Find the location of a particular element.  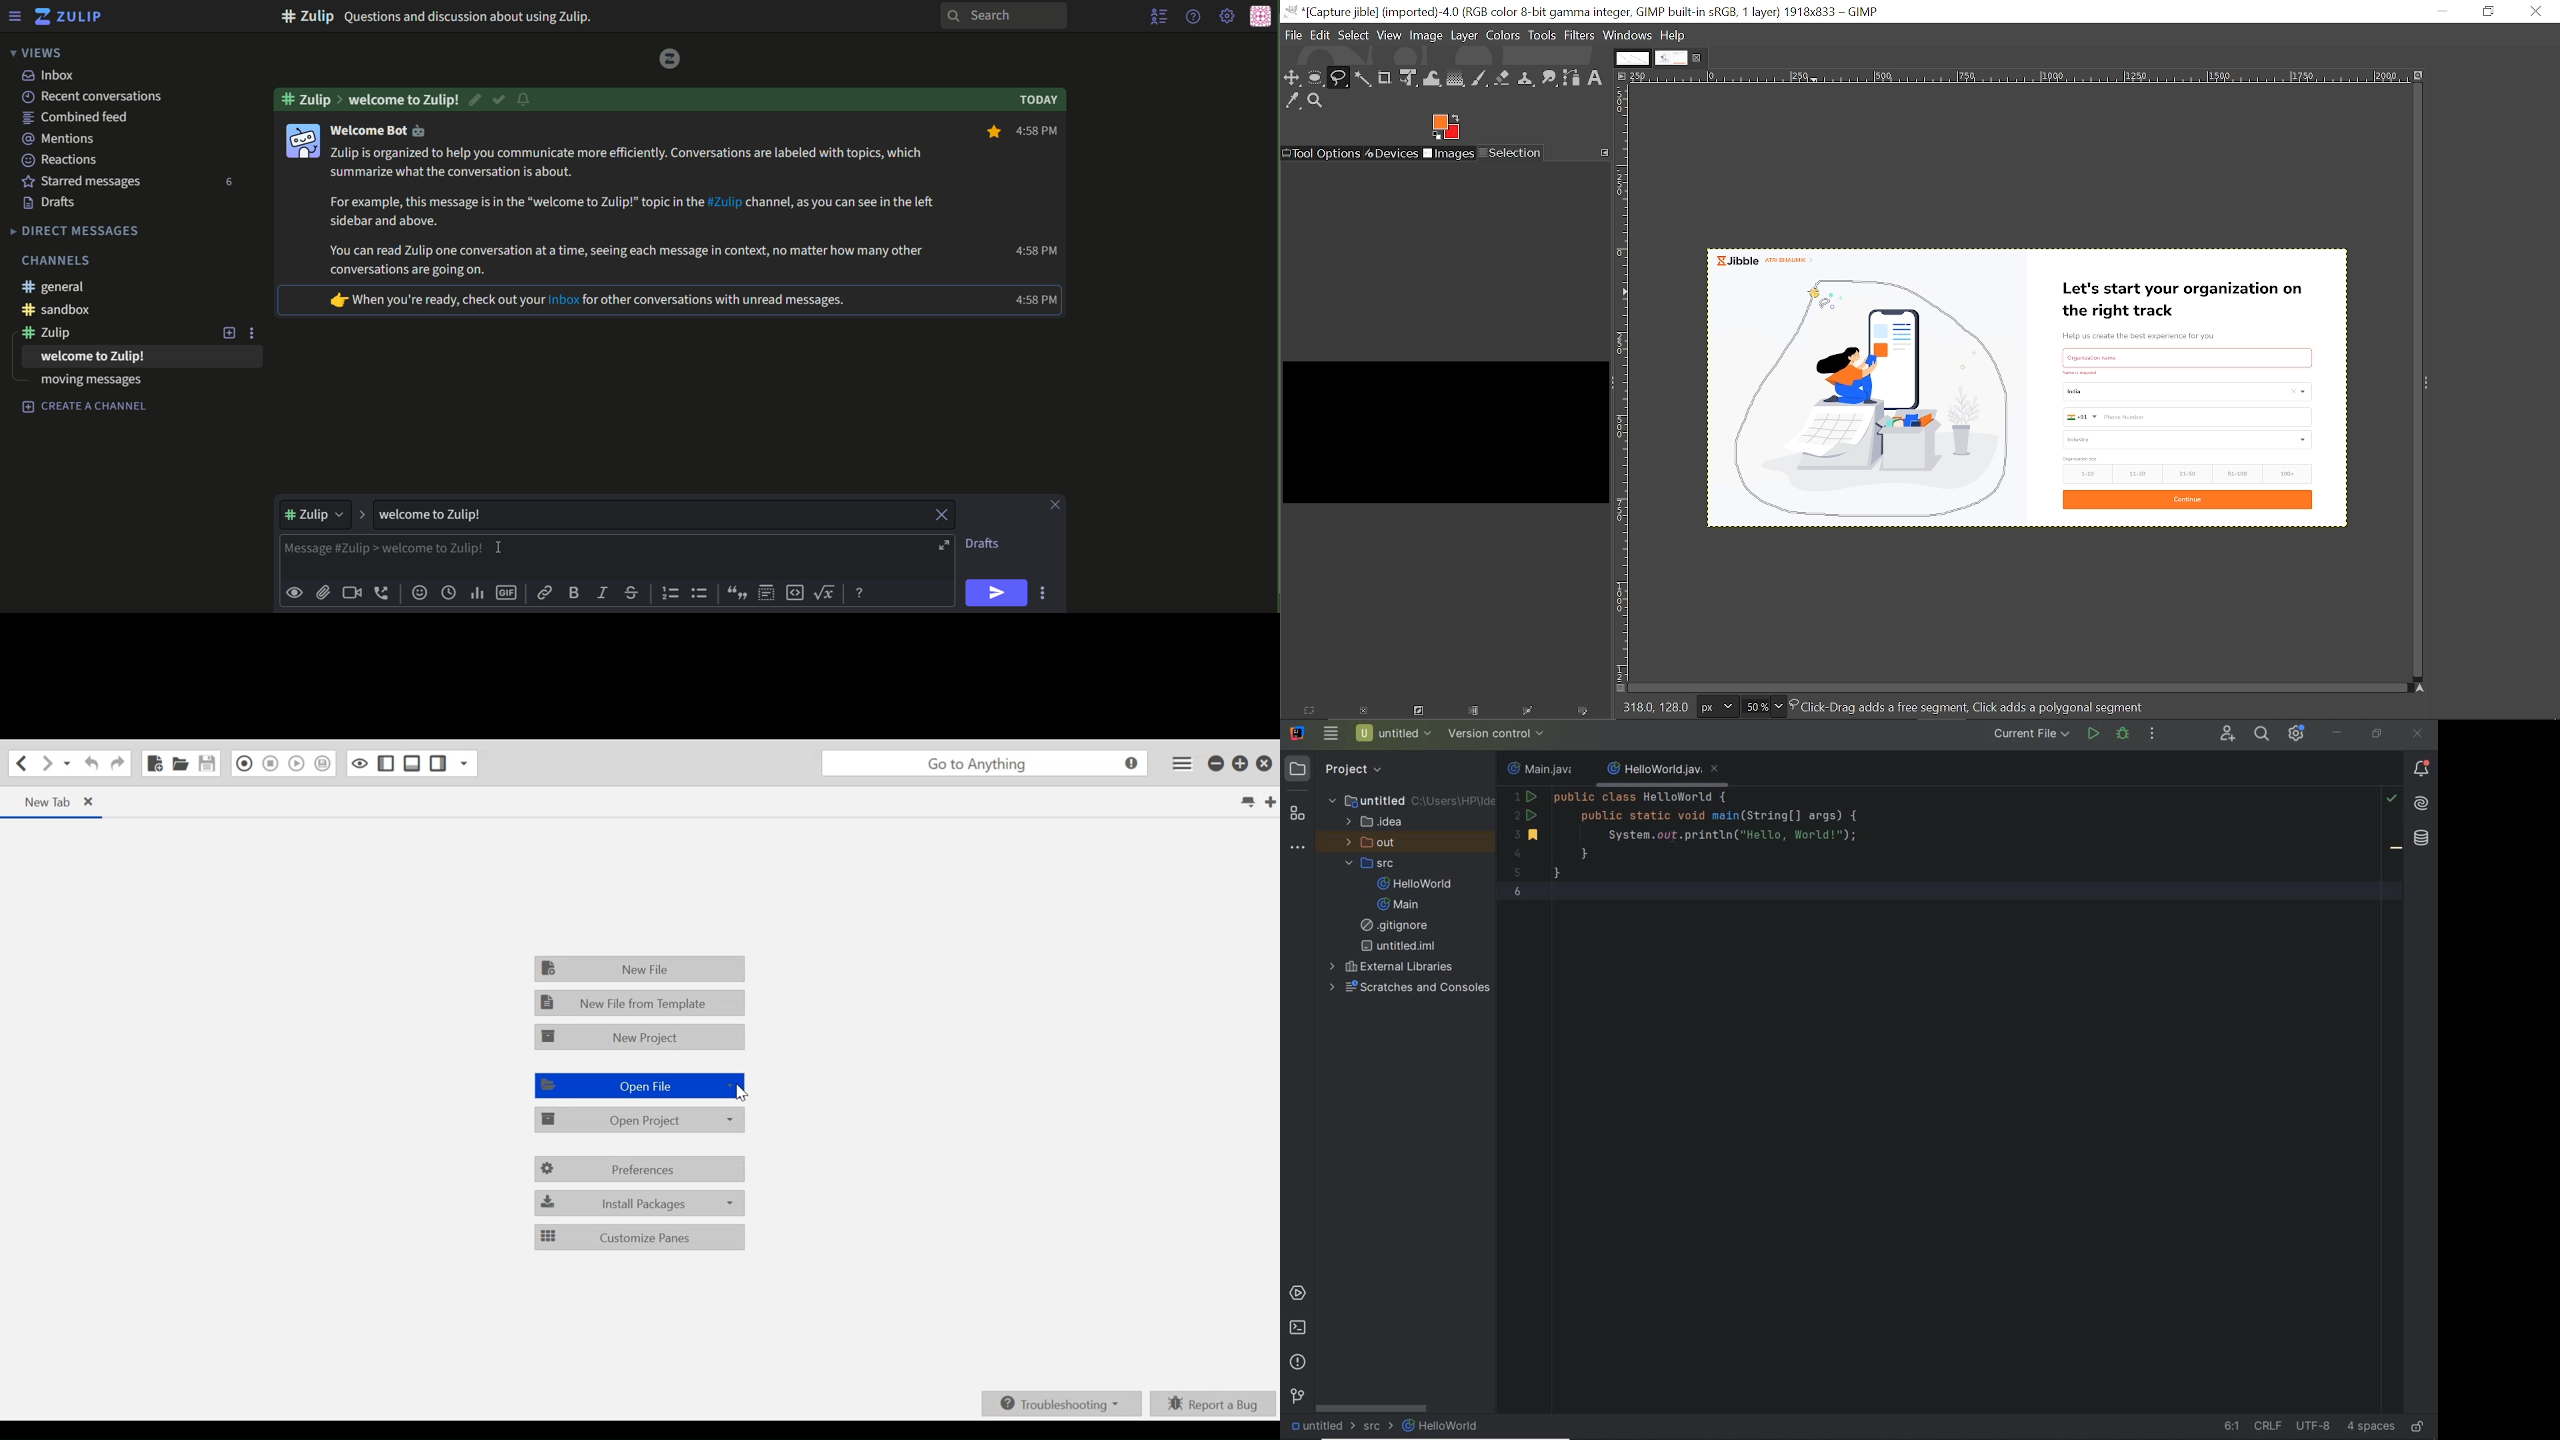

search bar is located at coordinates (1001, 15).